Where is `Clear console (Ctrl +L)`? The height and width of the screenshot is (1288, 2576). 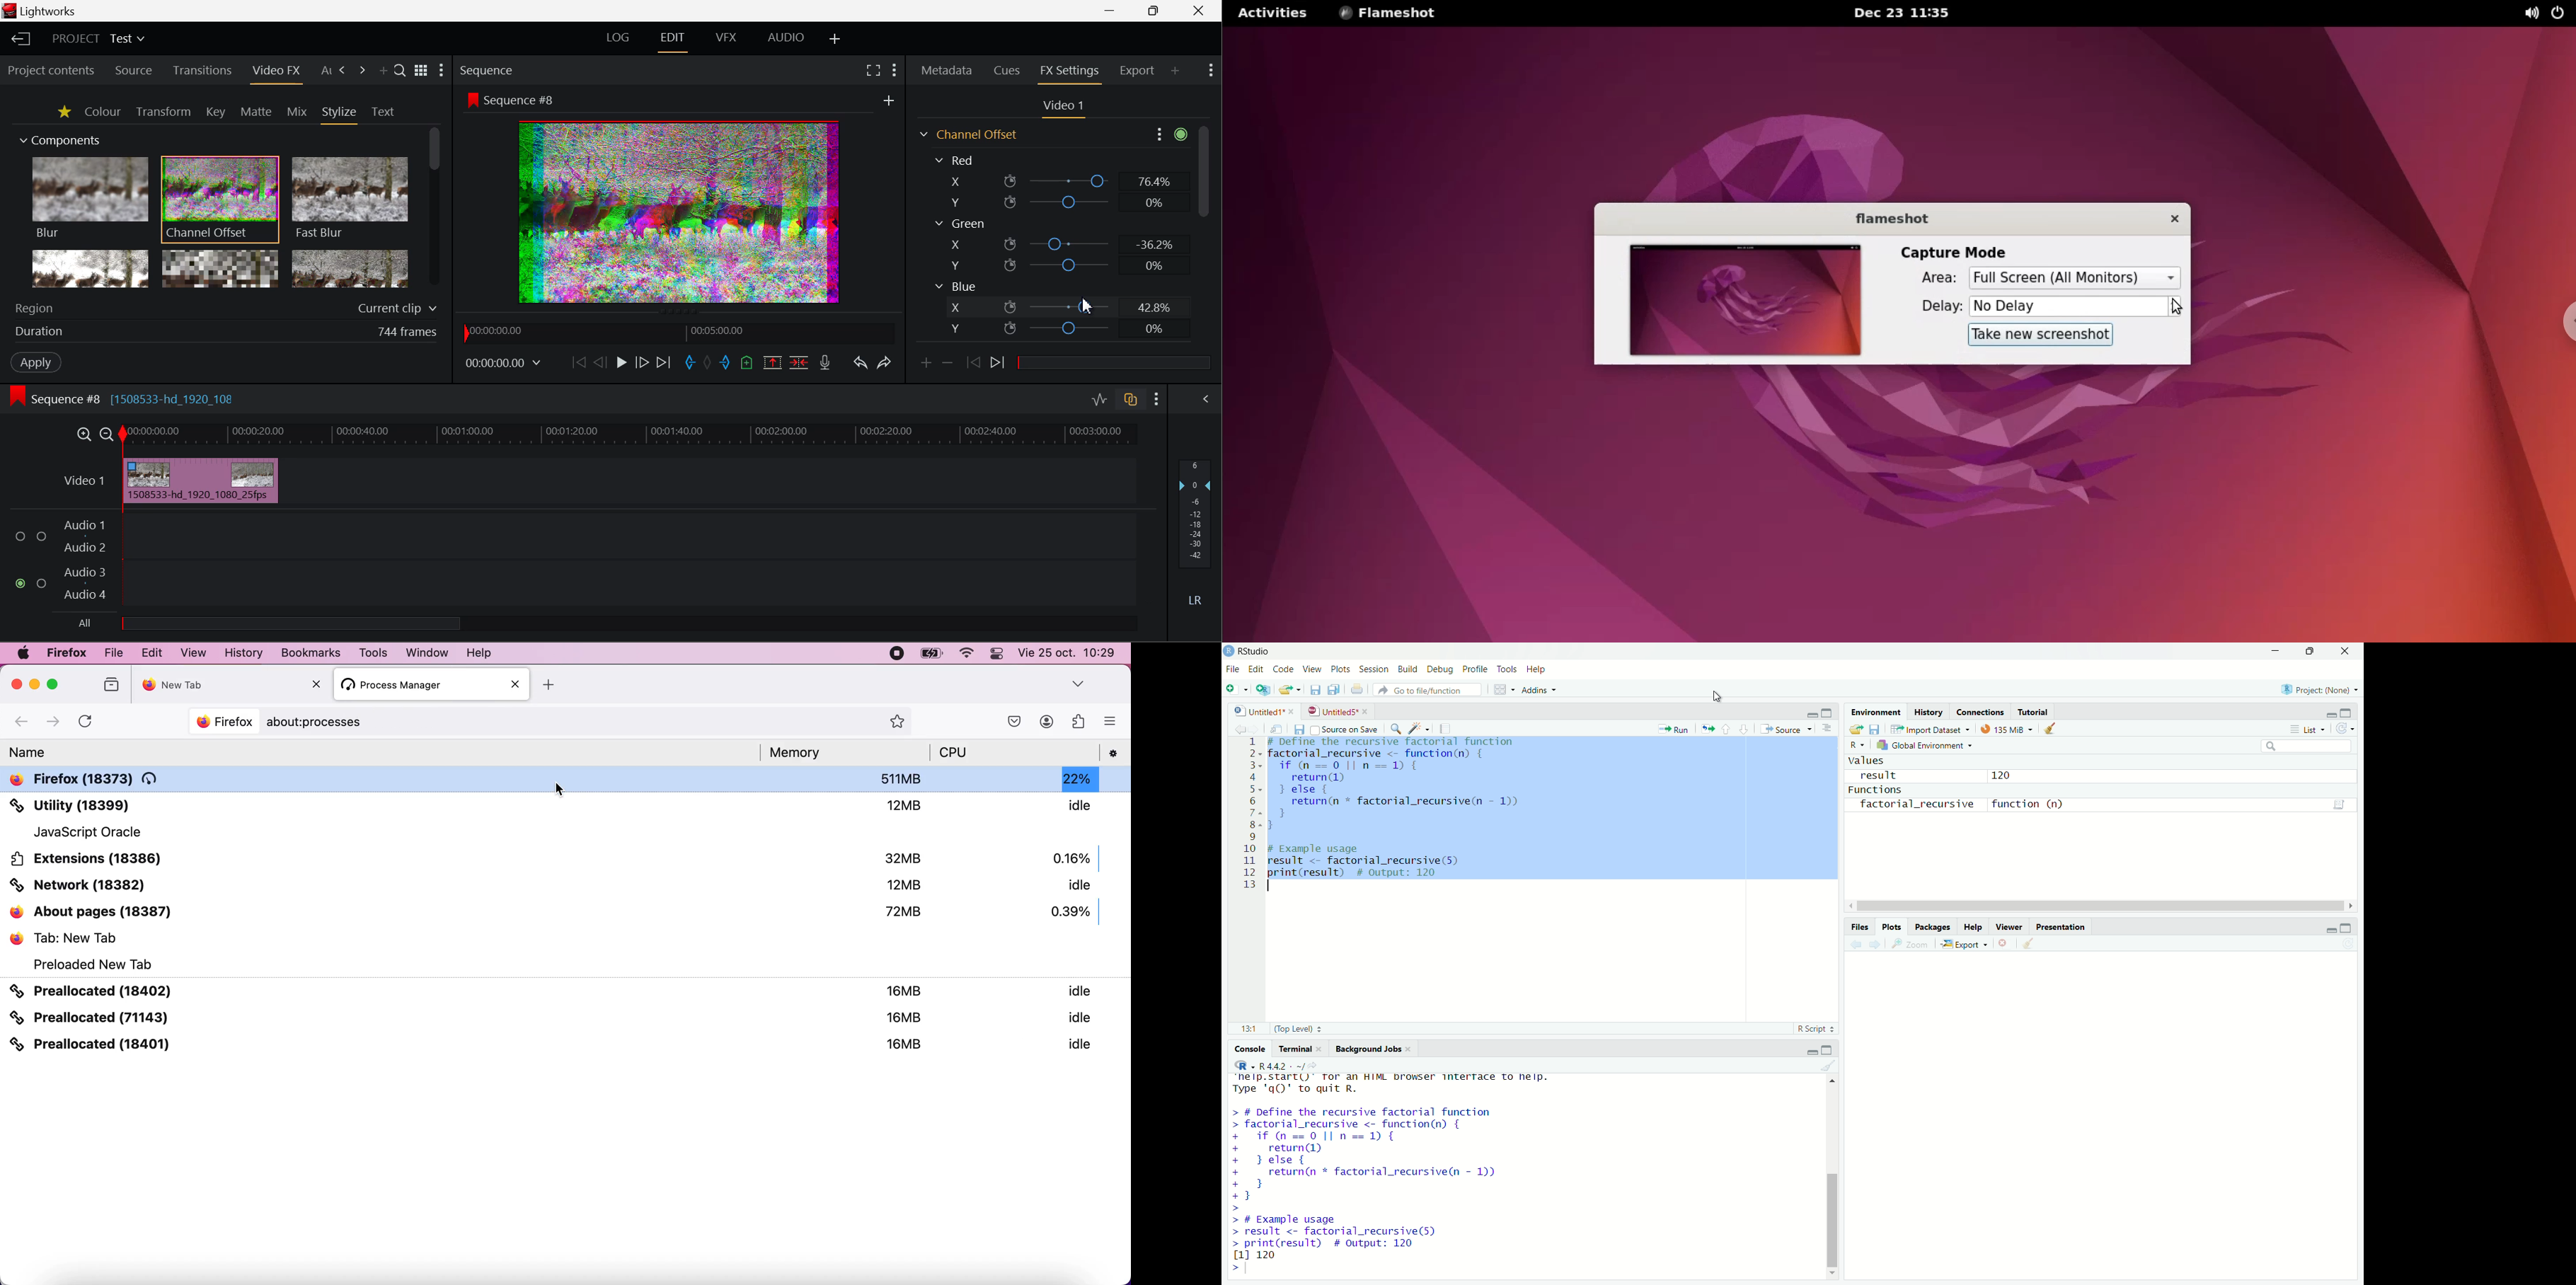
Clear console (Ctrl +L) is located at coordinates (1834, 1066).